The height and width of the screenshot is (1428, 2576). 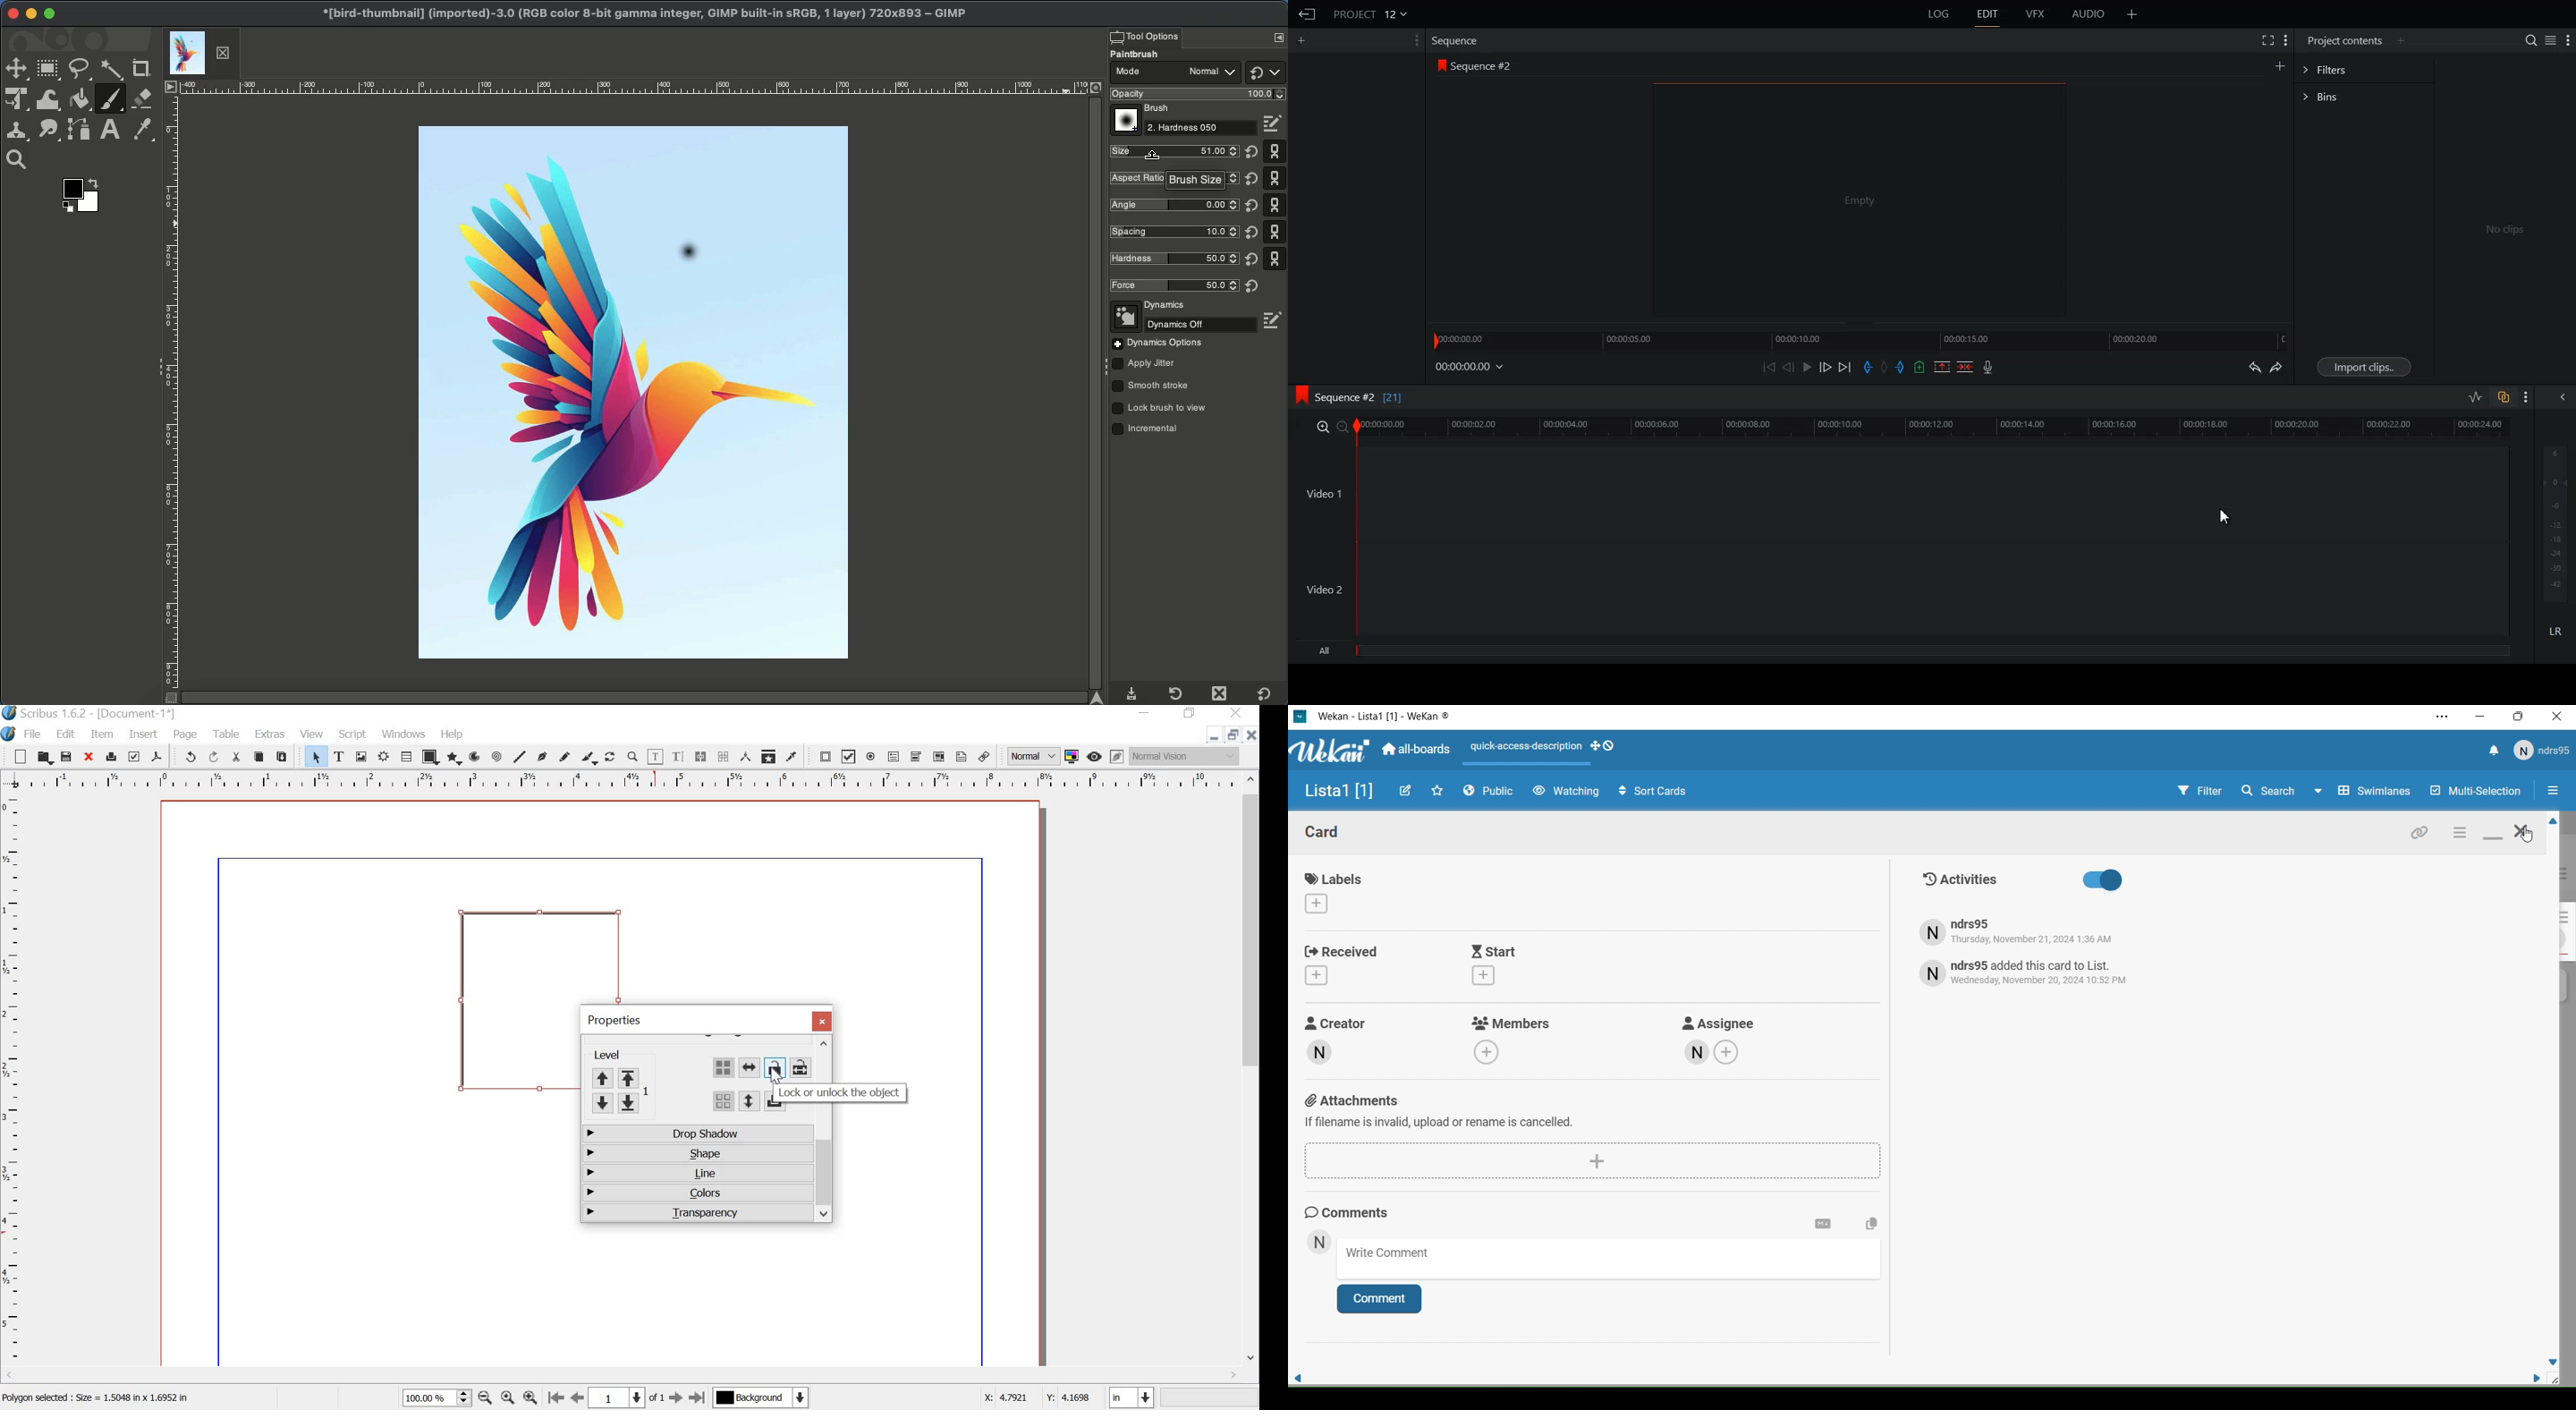 What do you see at coordinates (80, 70) in the screenshot?
I see `Freeform selector` at bounding box center [80, 70].